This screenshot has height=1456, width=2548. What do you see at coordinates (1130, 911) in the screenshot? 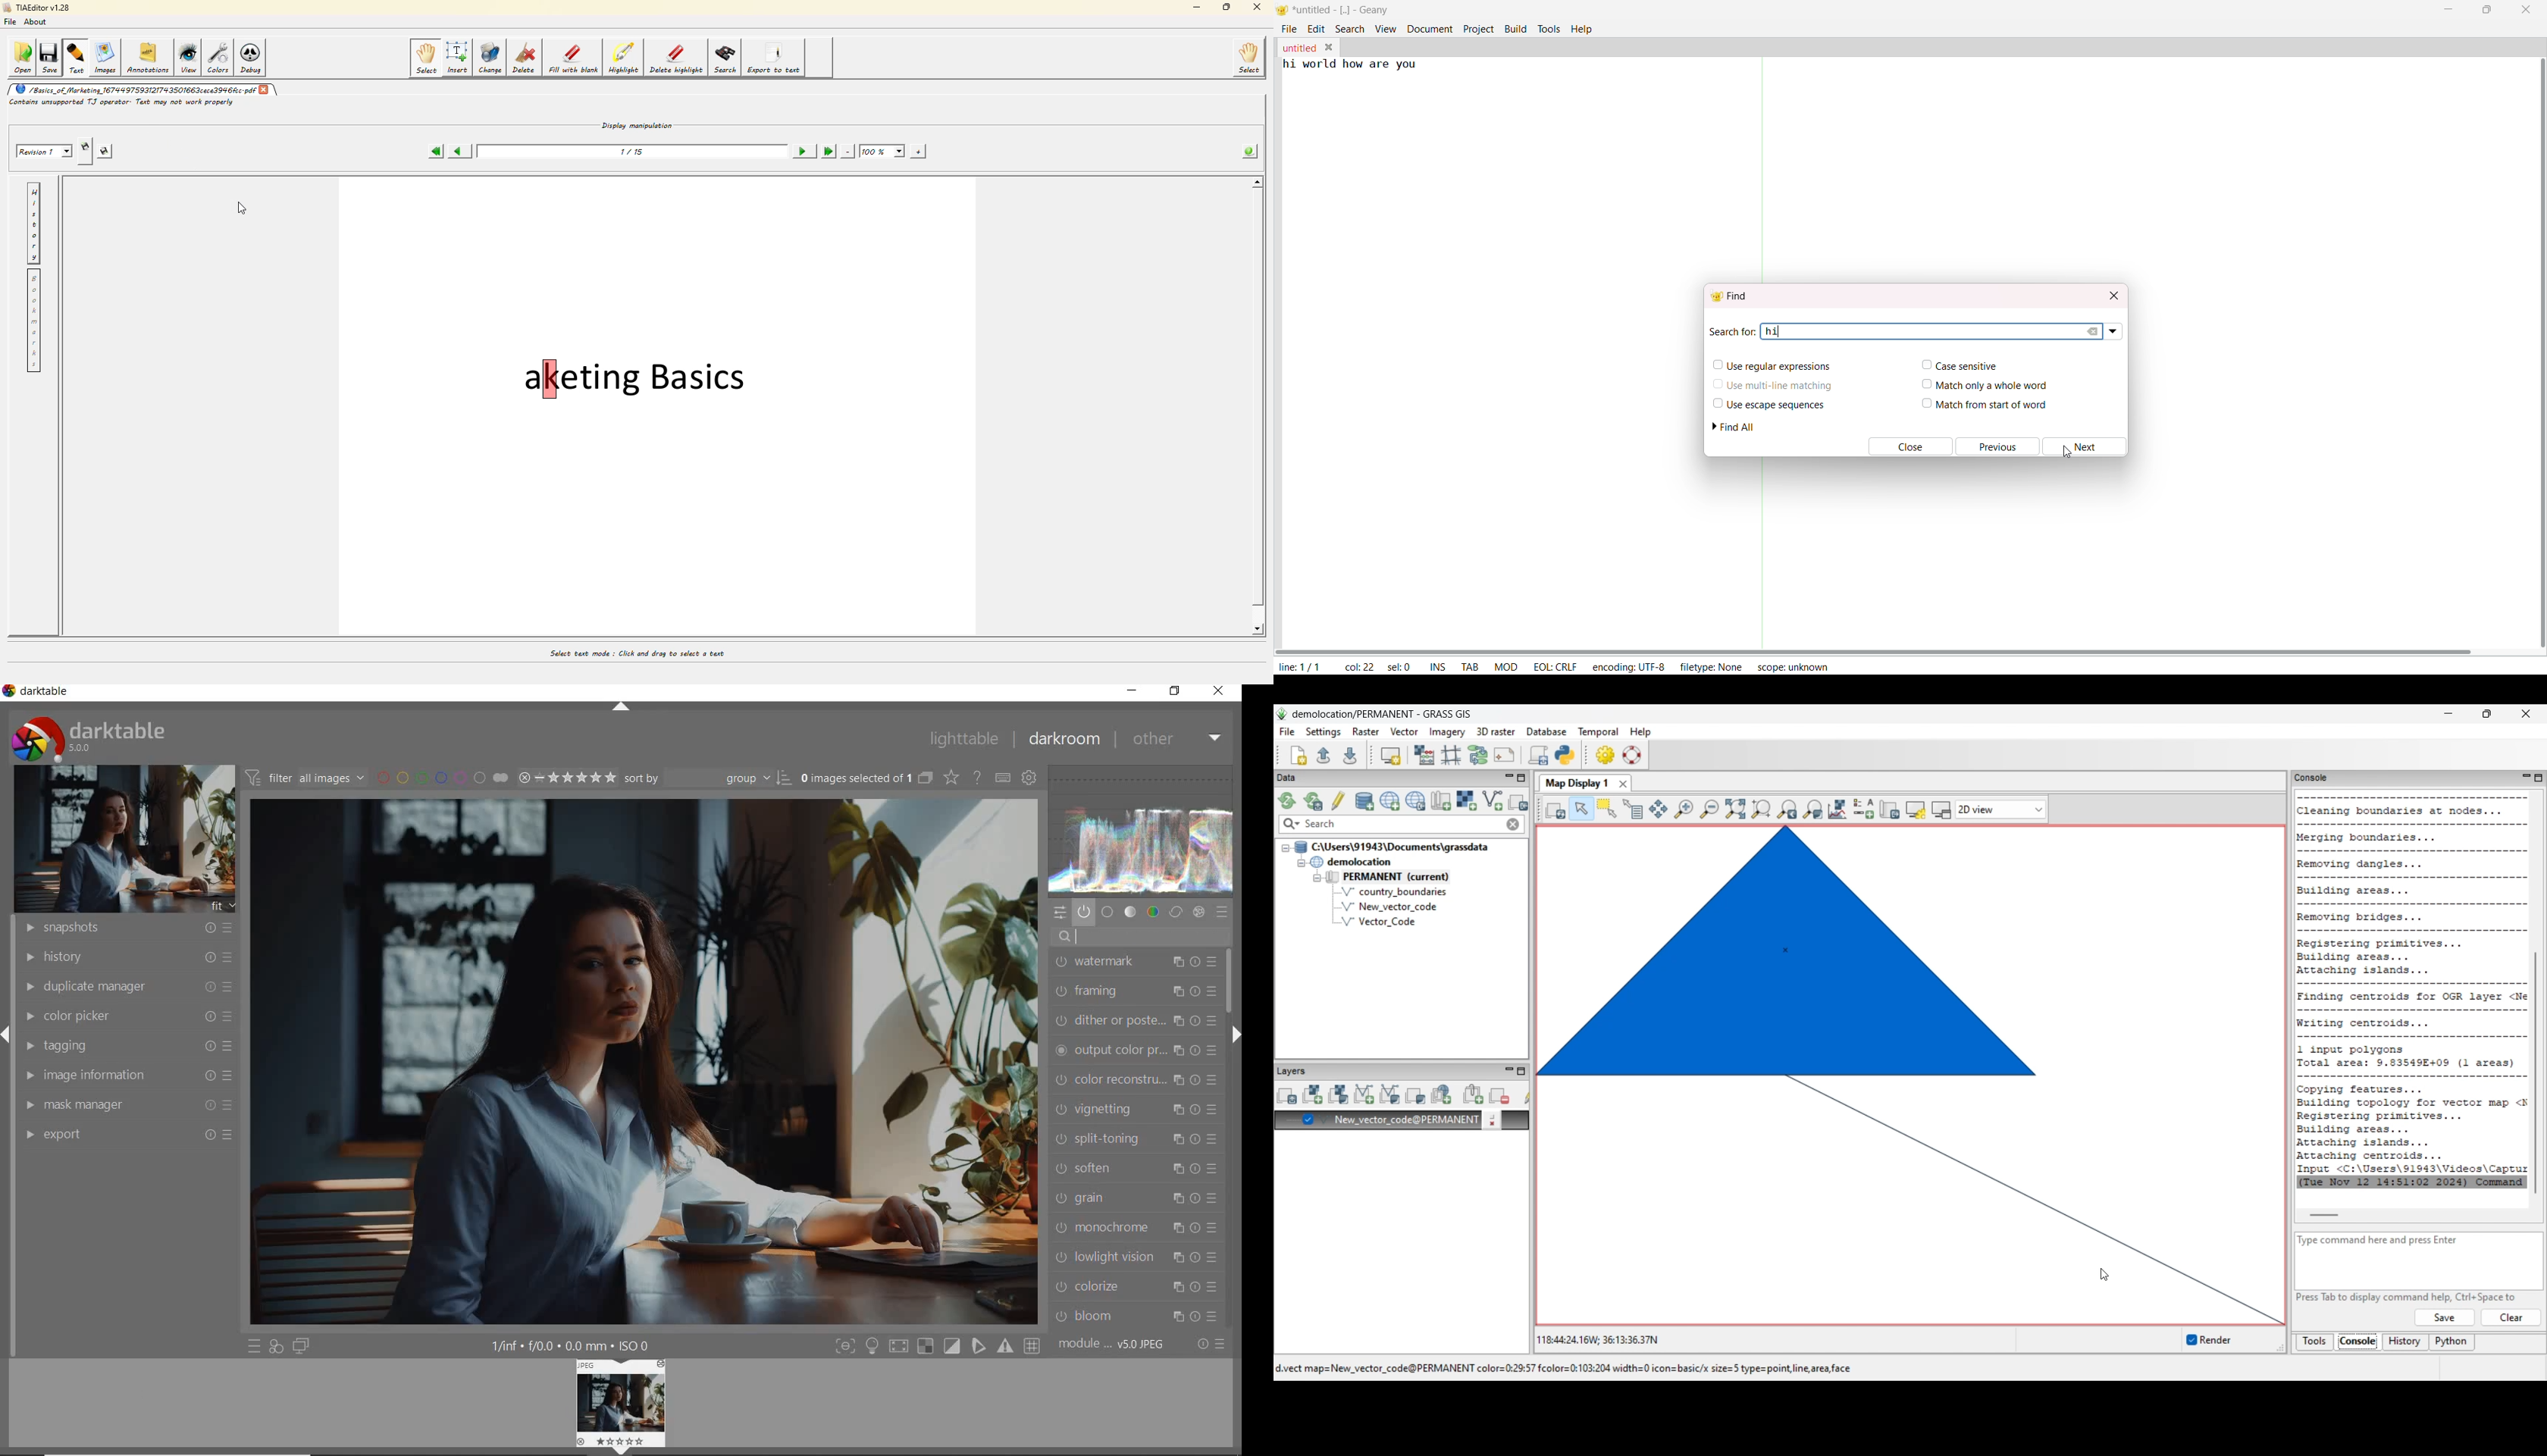
I see `tone` at bounding box center [1130, 911].